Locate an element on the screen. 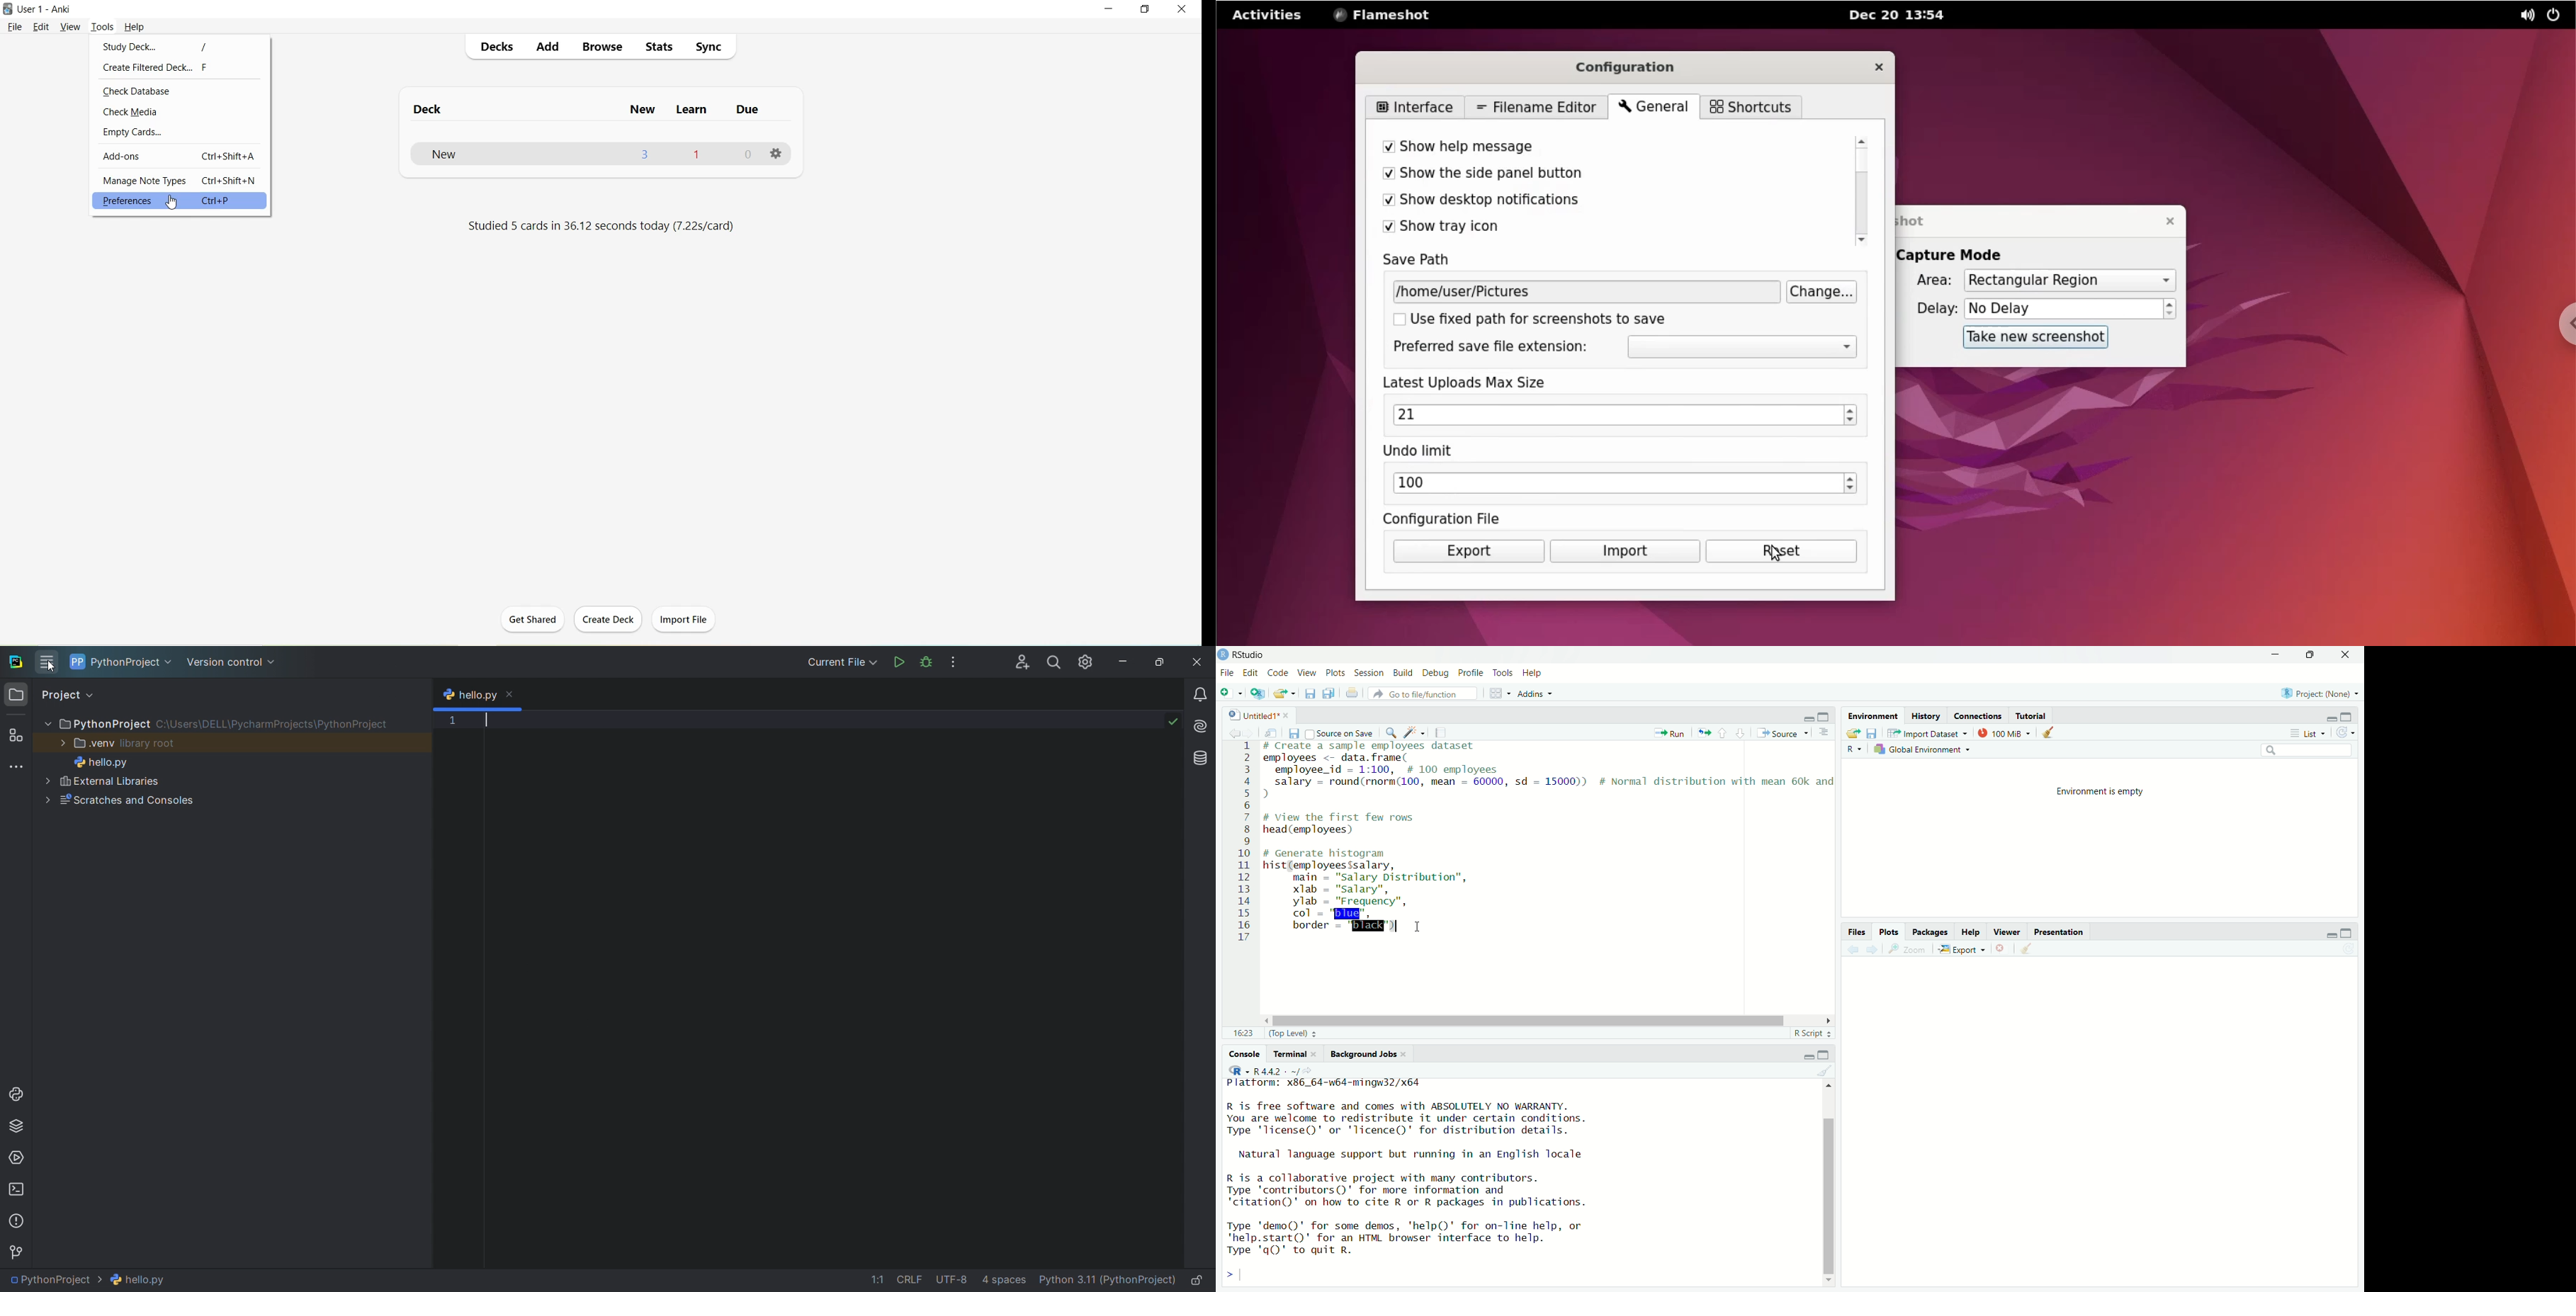  configuration file  is located at coordinates (1465, 518).